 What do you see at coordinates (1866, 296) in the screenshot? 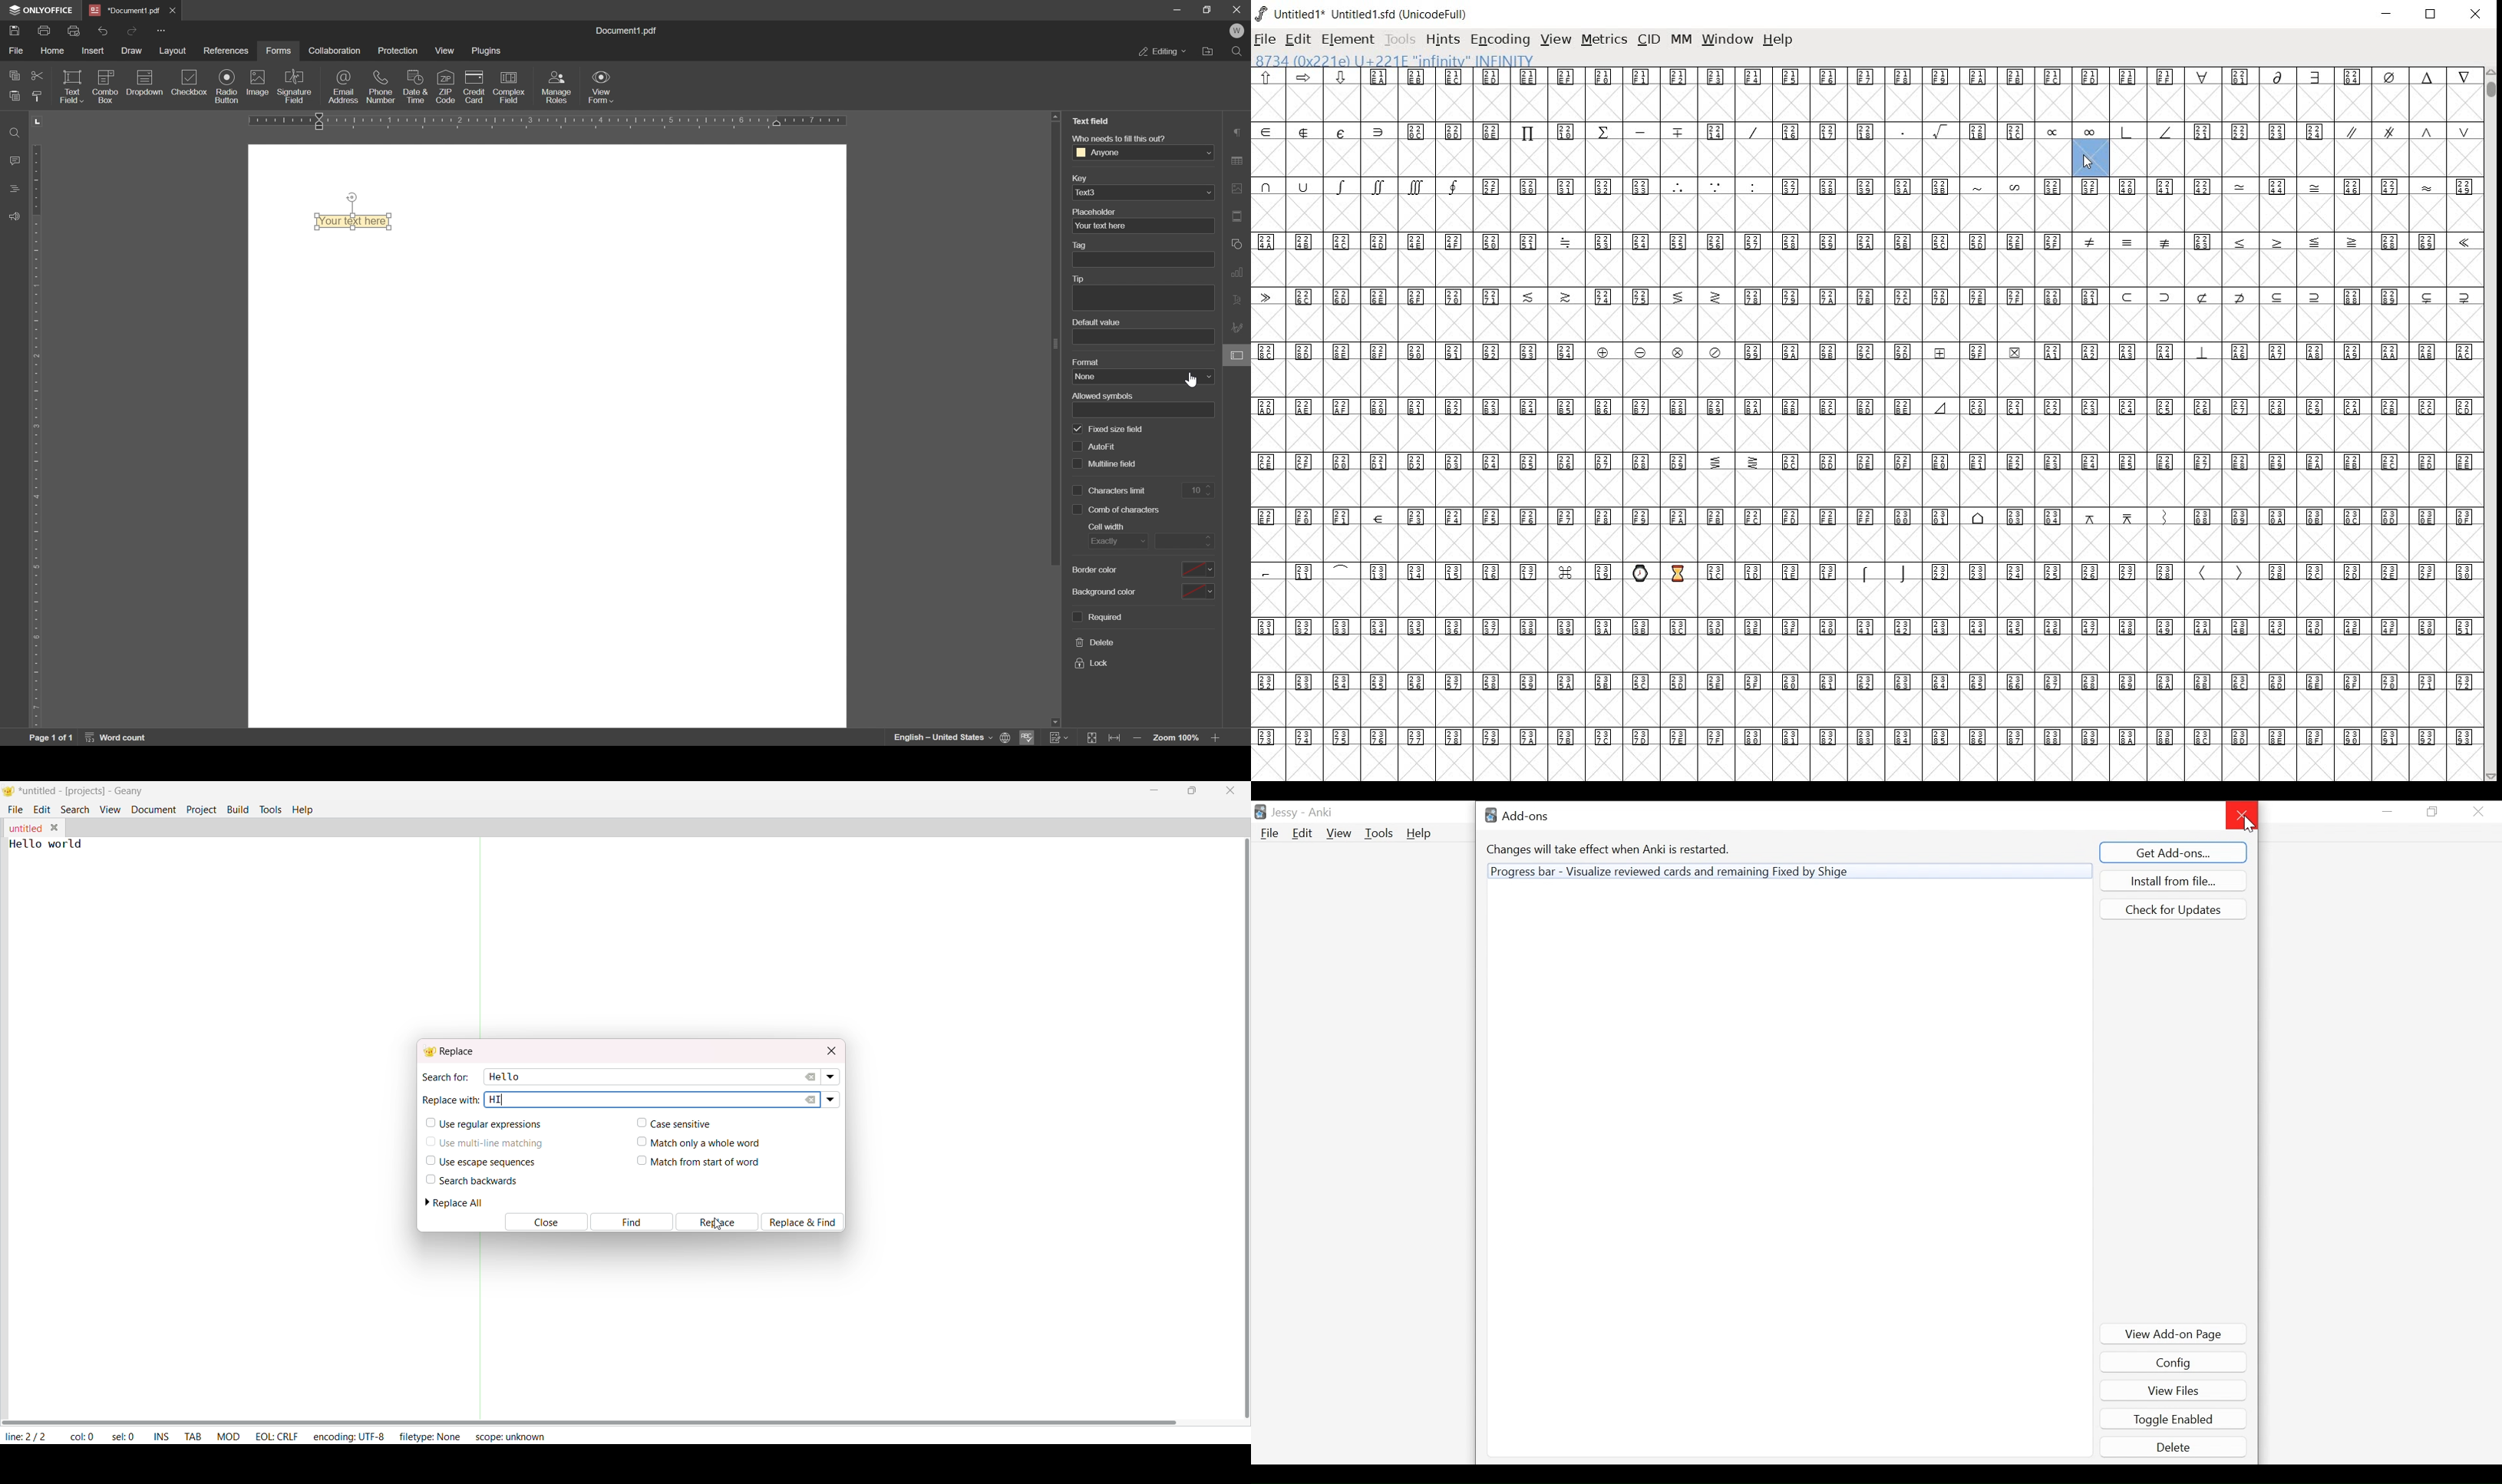
I see `Unicode code points` at bounding box center [1866, 296].